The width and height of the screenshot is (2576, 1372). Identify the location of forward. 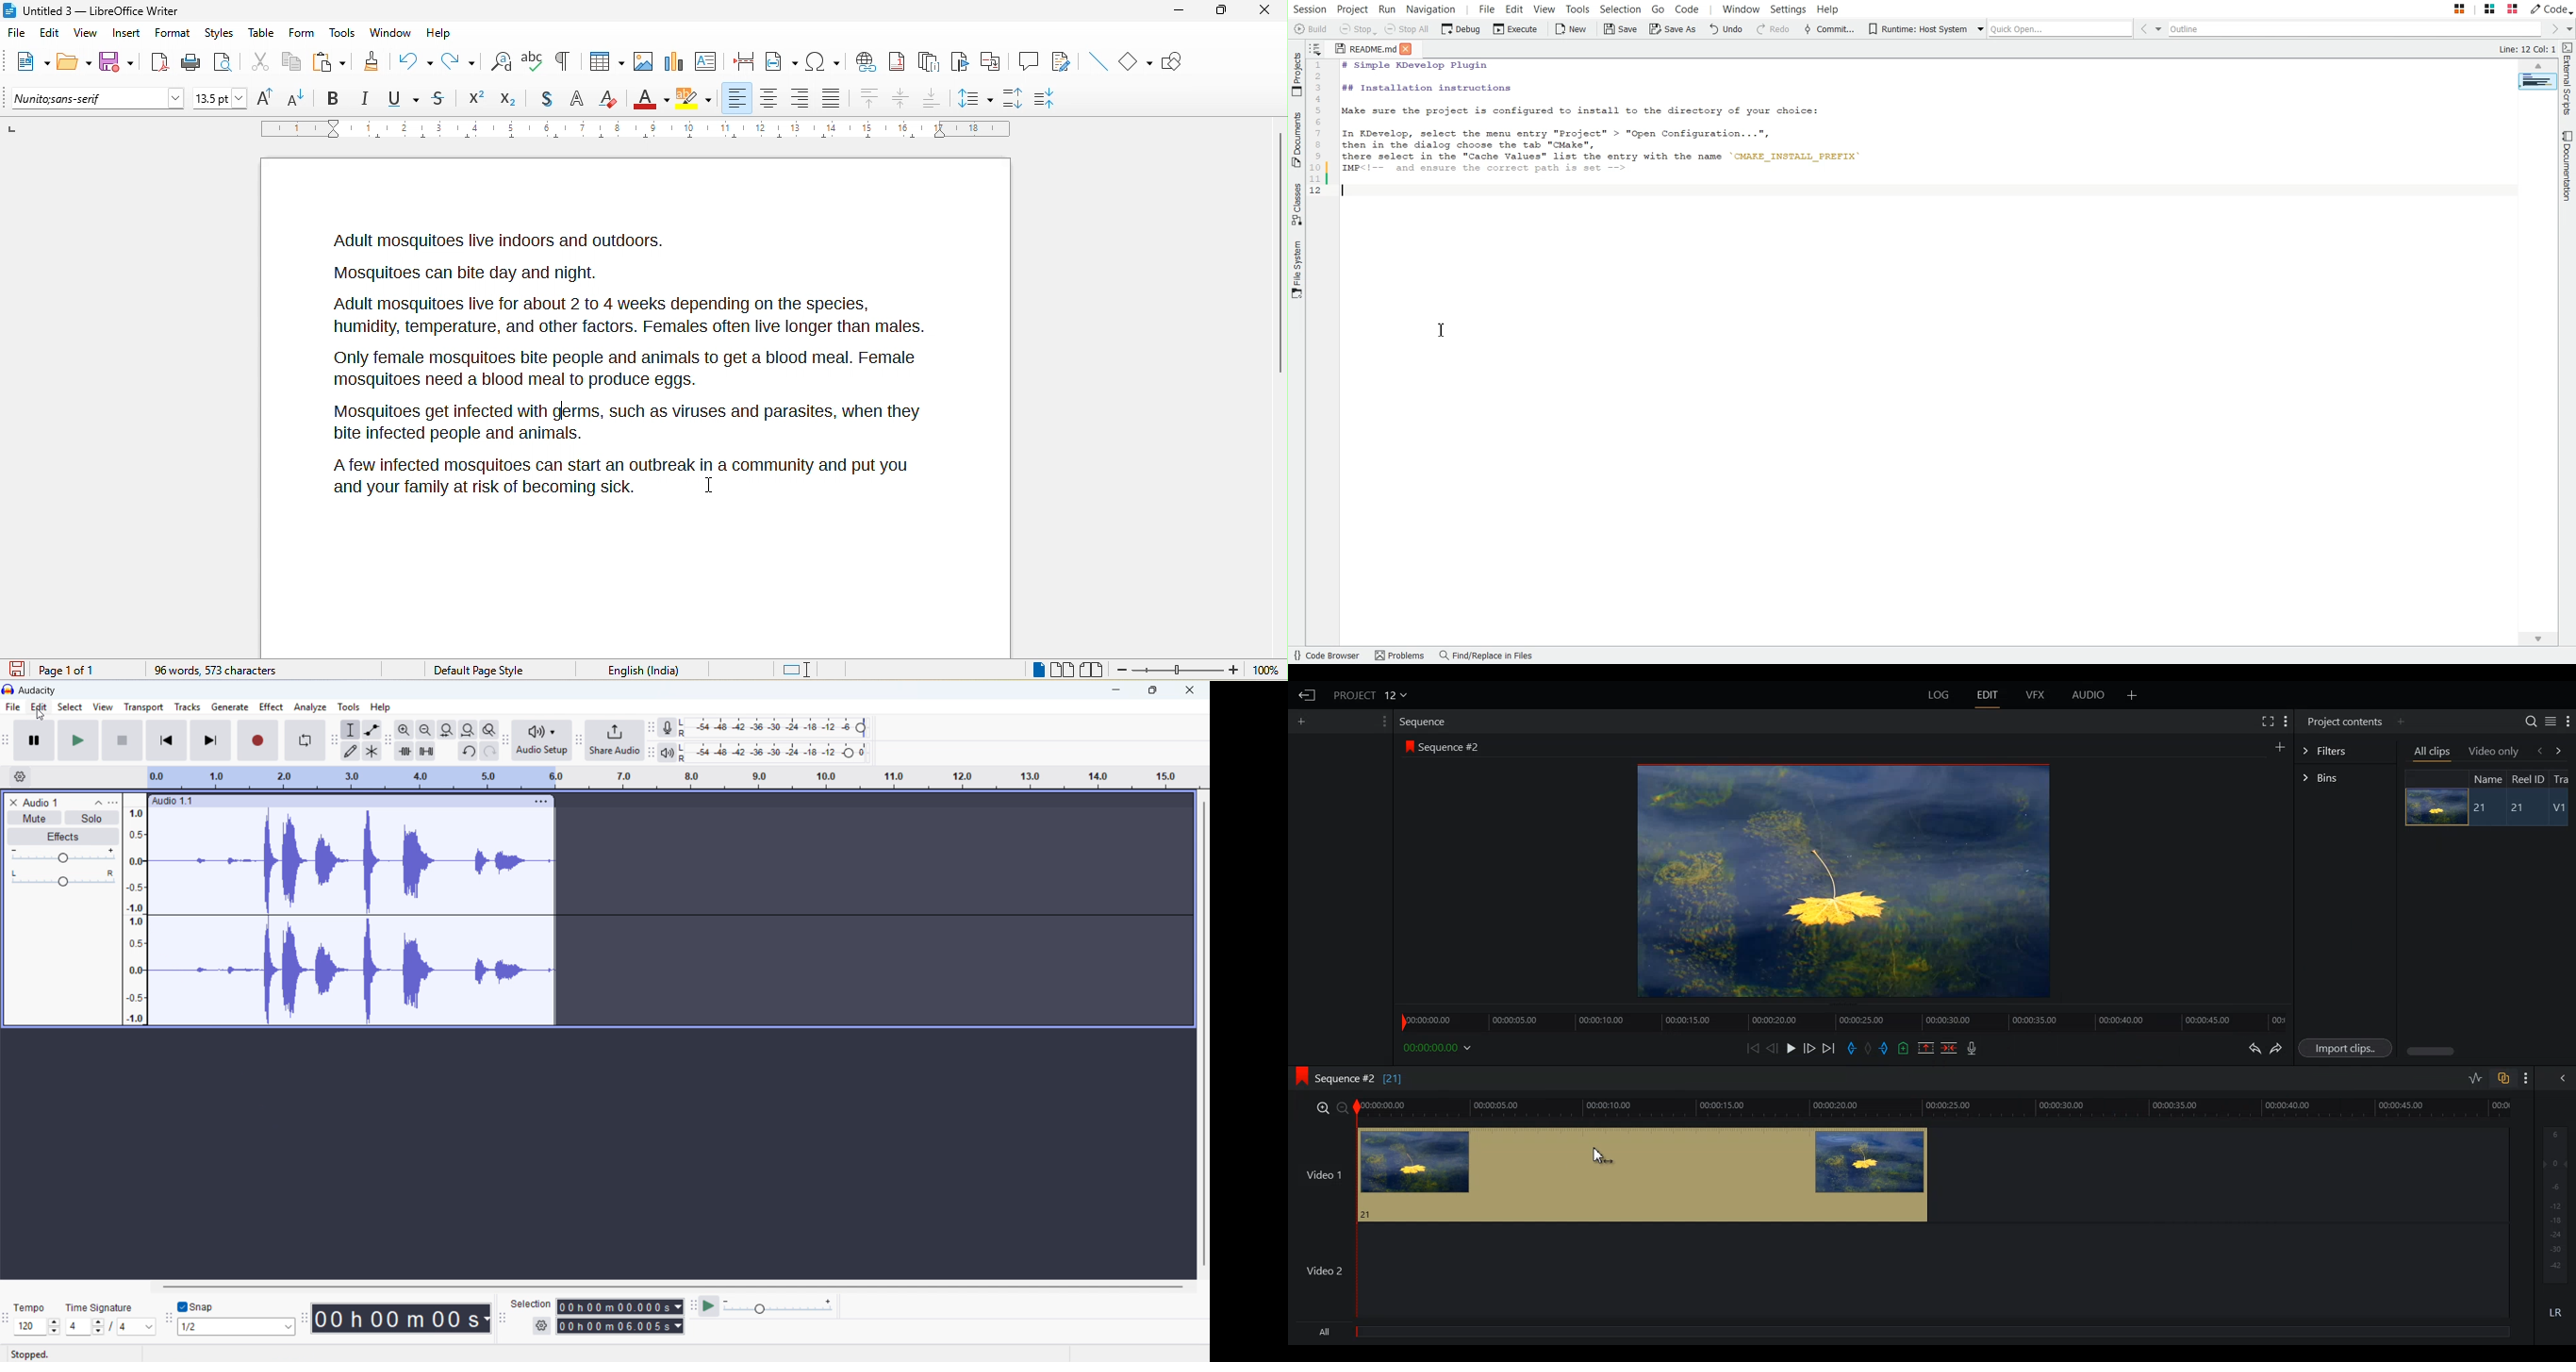
(2561, 750).